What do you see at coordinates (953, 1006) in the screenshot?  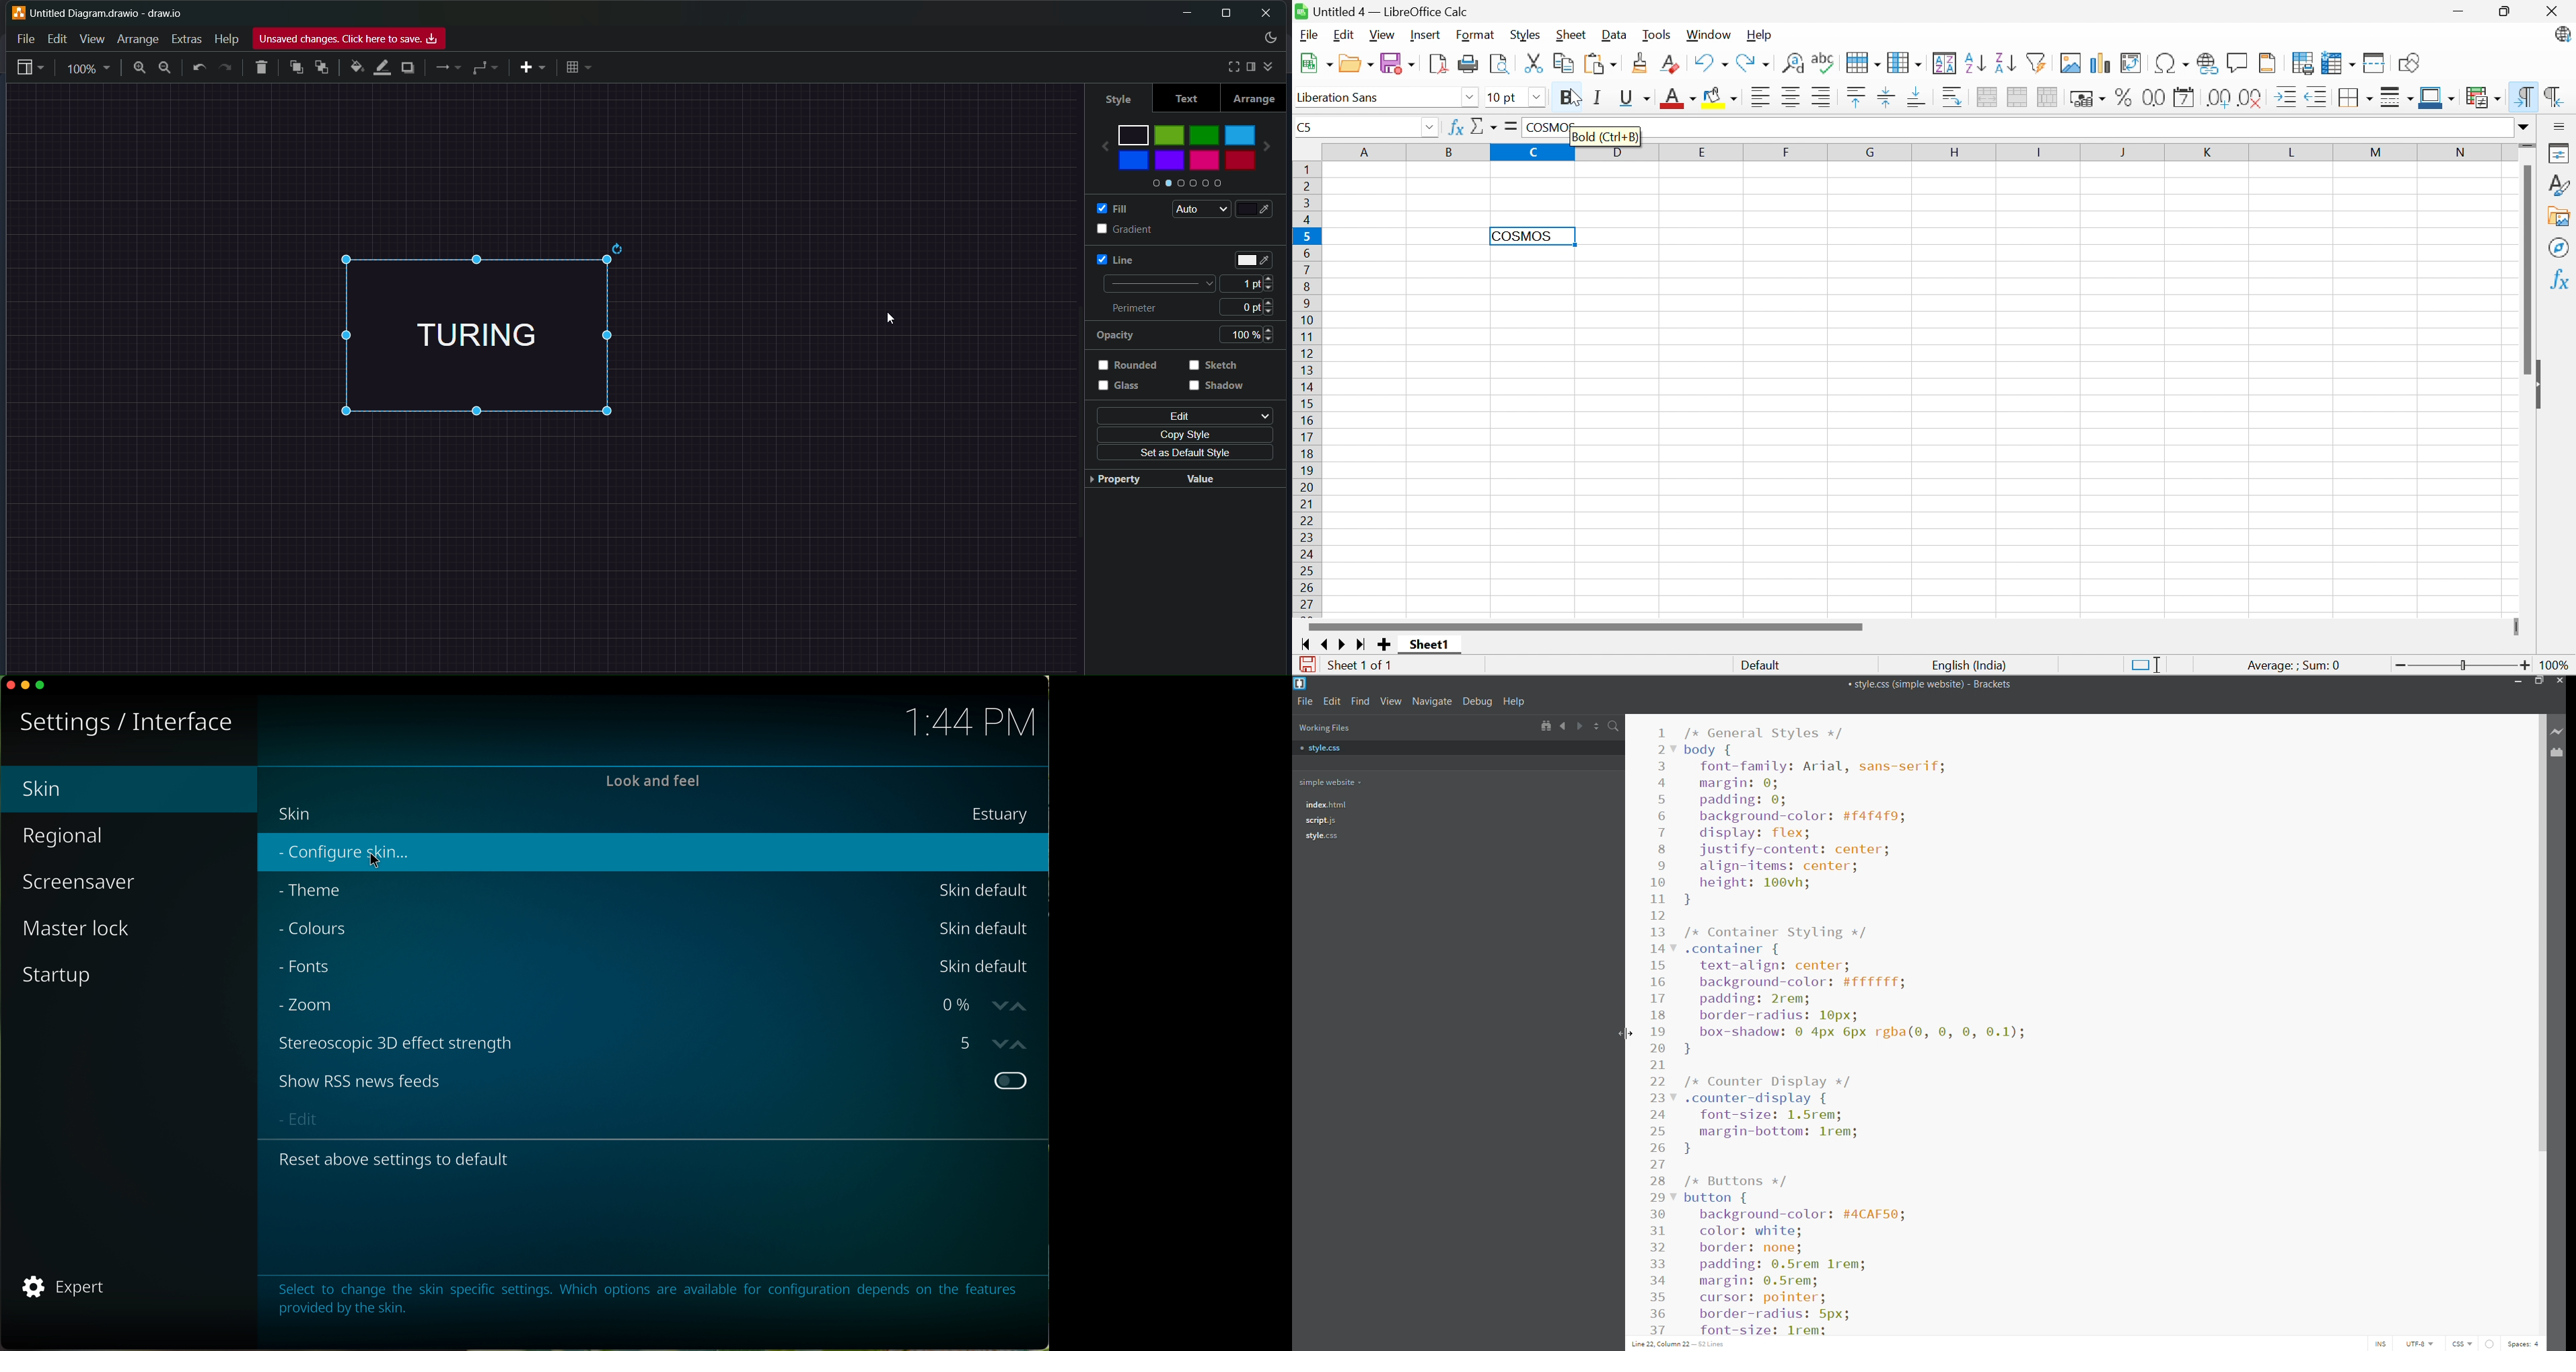 I see `0%` at bounding box center [953, 1006].